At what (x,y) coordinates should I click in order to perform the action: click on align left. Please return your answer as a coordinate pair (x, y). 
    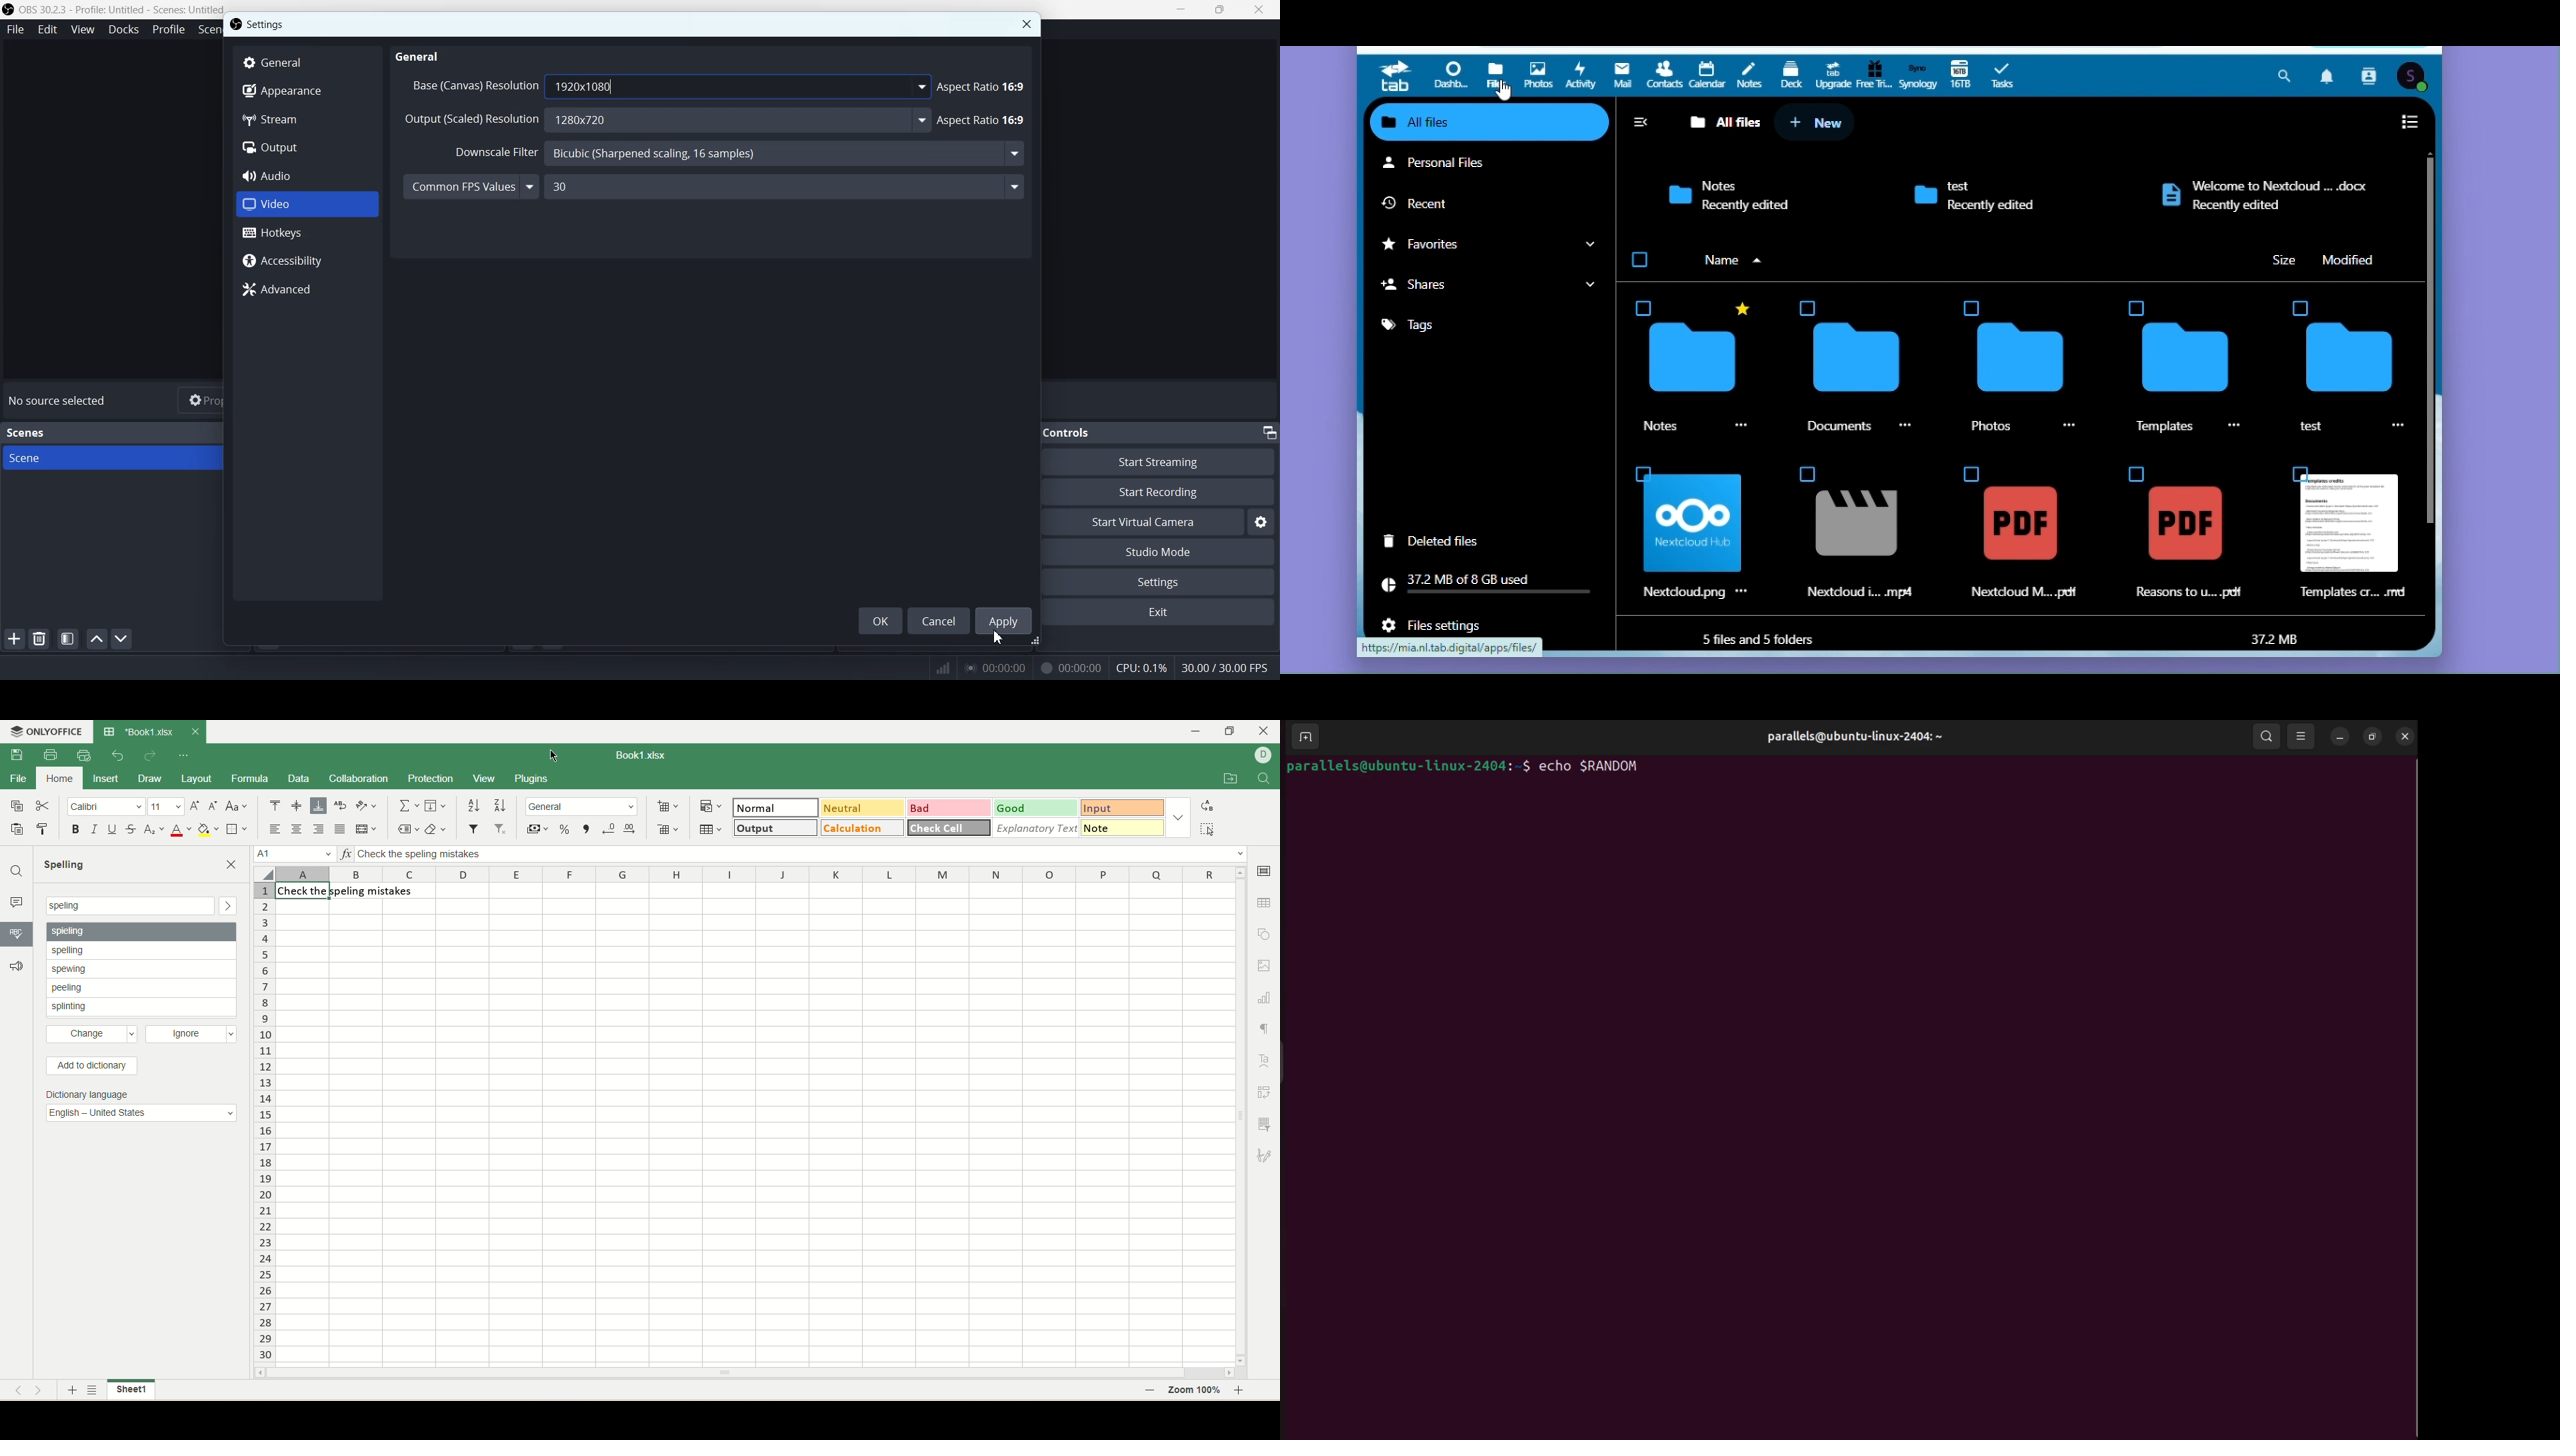
    Looking at the image, I should click on (274, 829).